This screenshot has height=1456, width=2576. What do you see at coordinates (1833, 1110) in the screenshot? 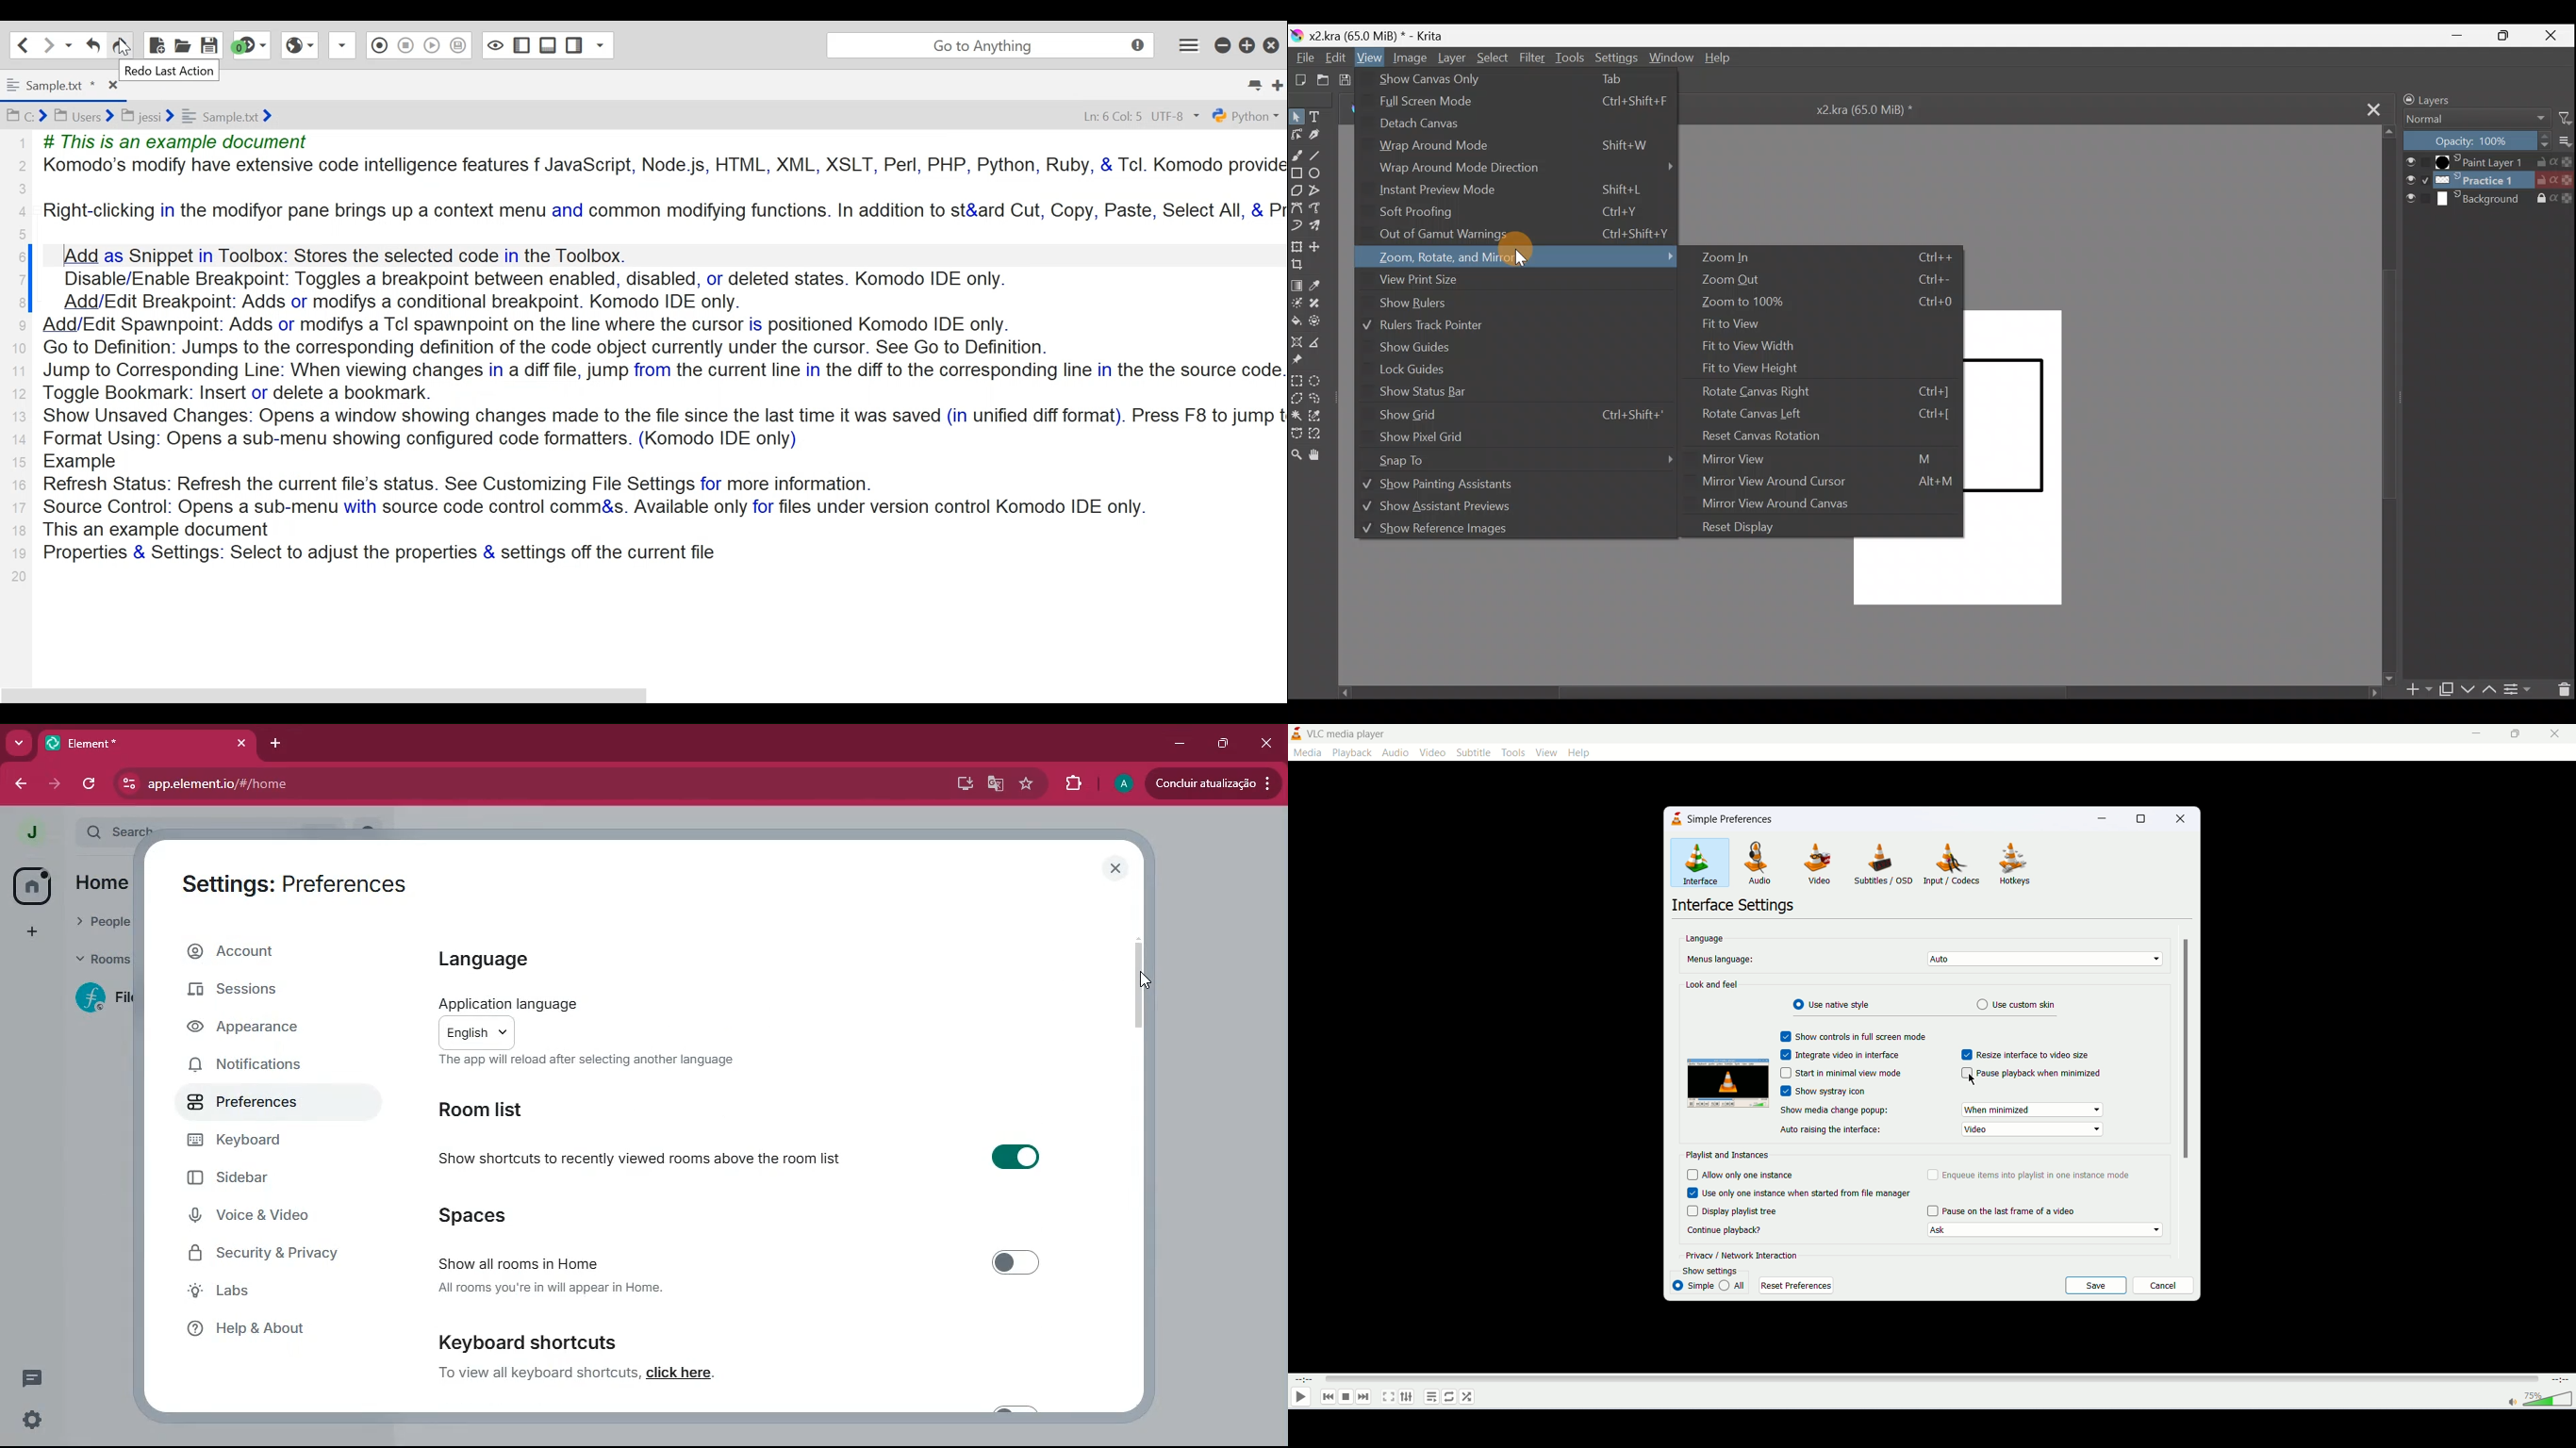
I see `show media change popup` at bounding box center [1833, 1110].